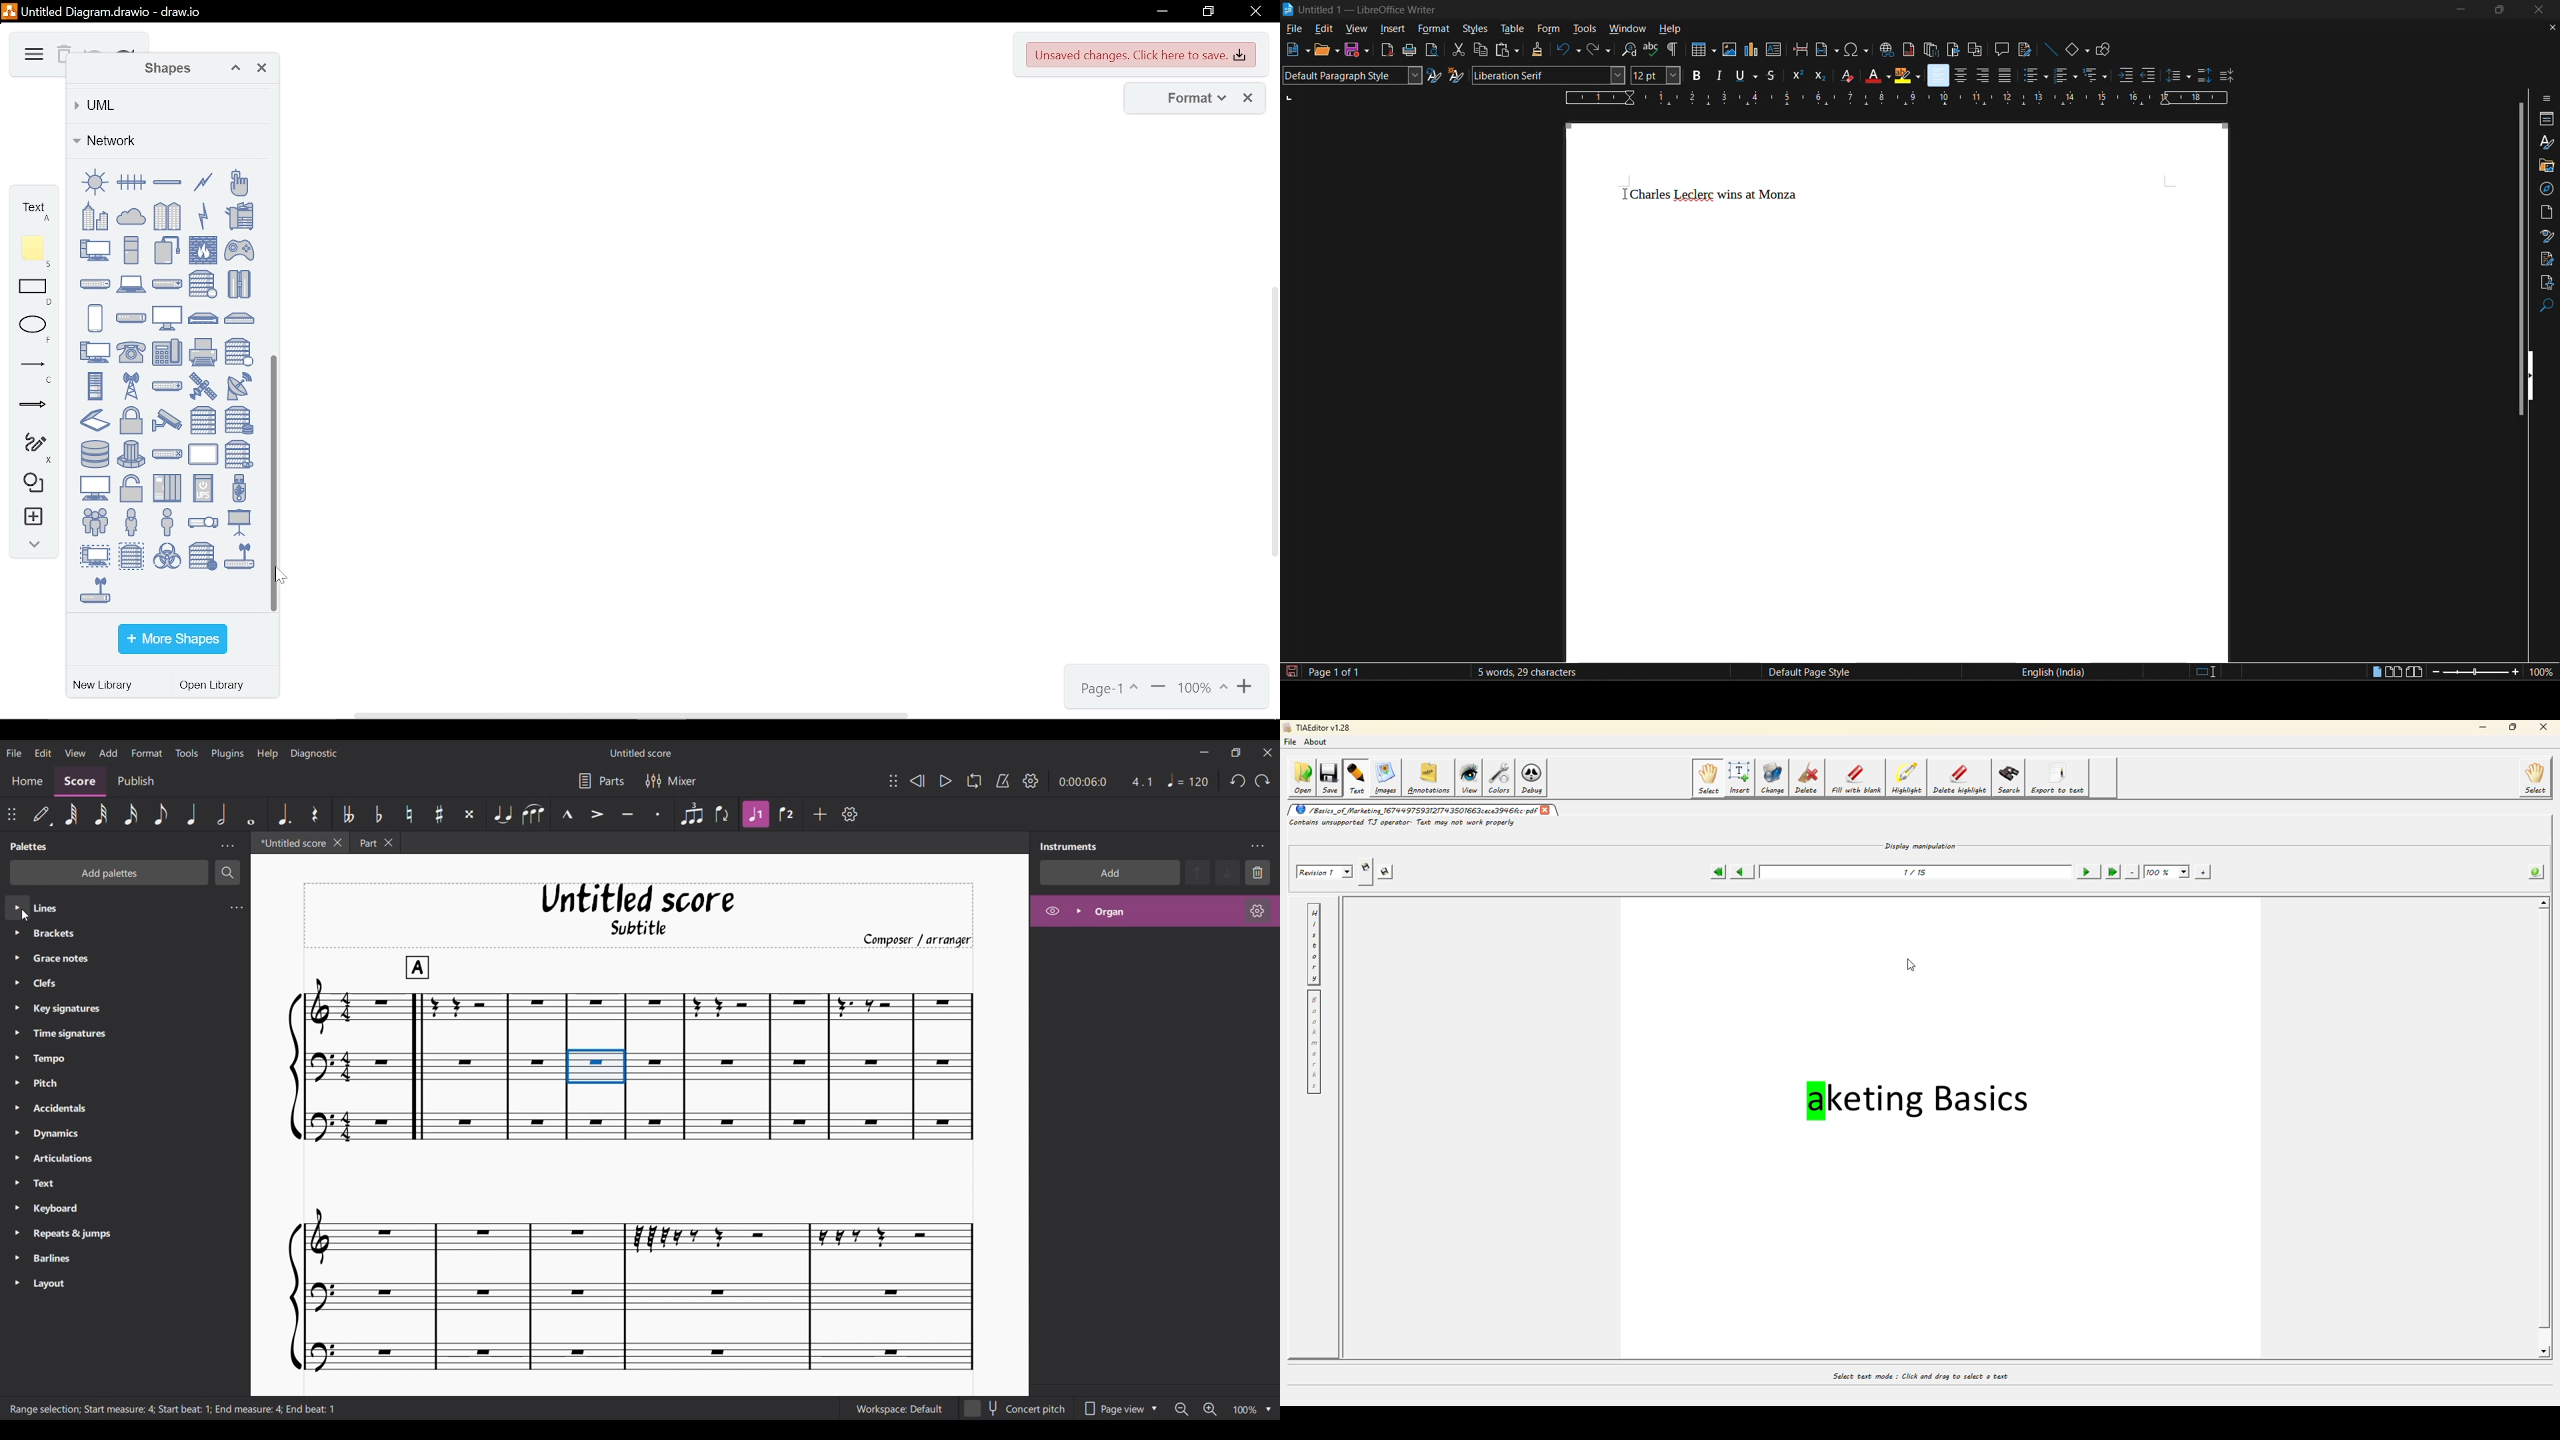  Describe the element at coordinates (131, 421) in the screenshot. I see `secured` at that location.